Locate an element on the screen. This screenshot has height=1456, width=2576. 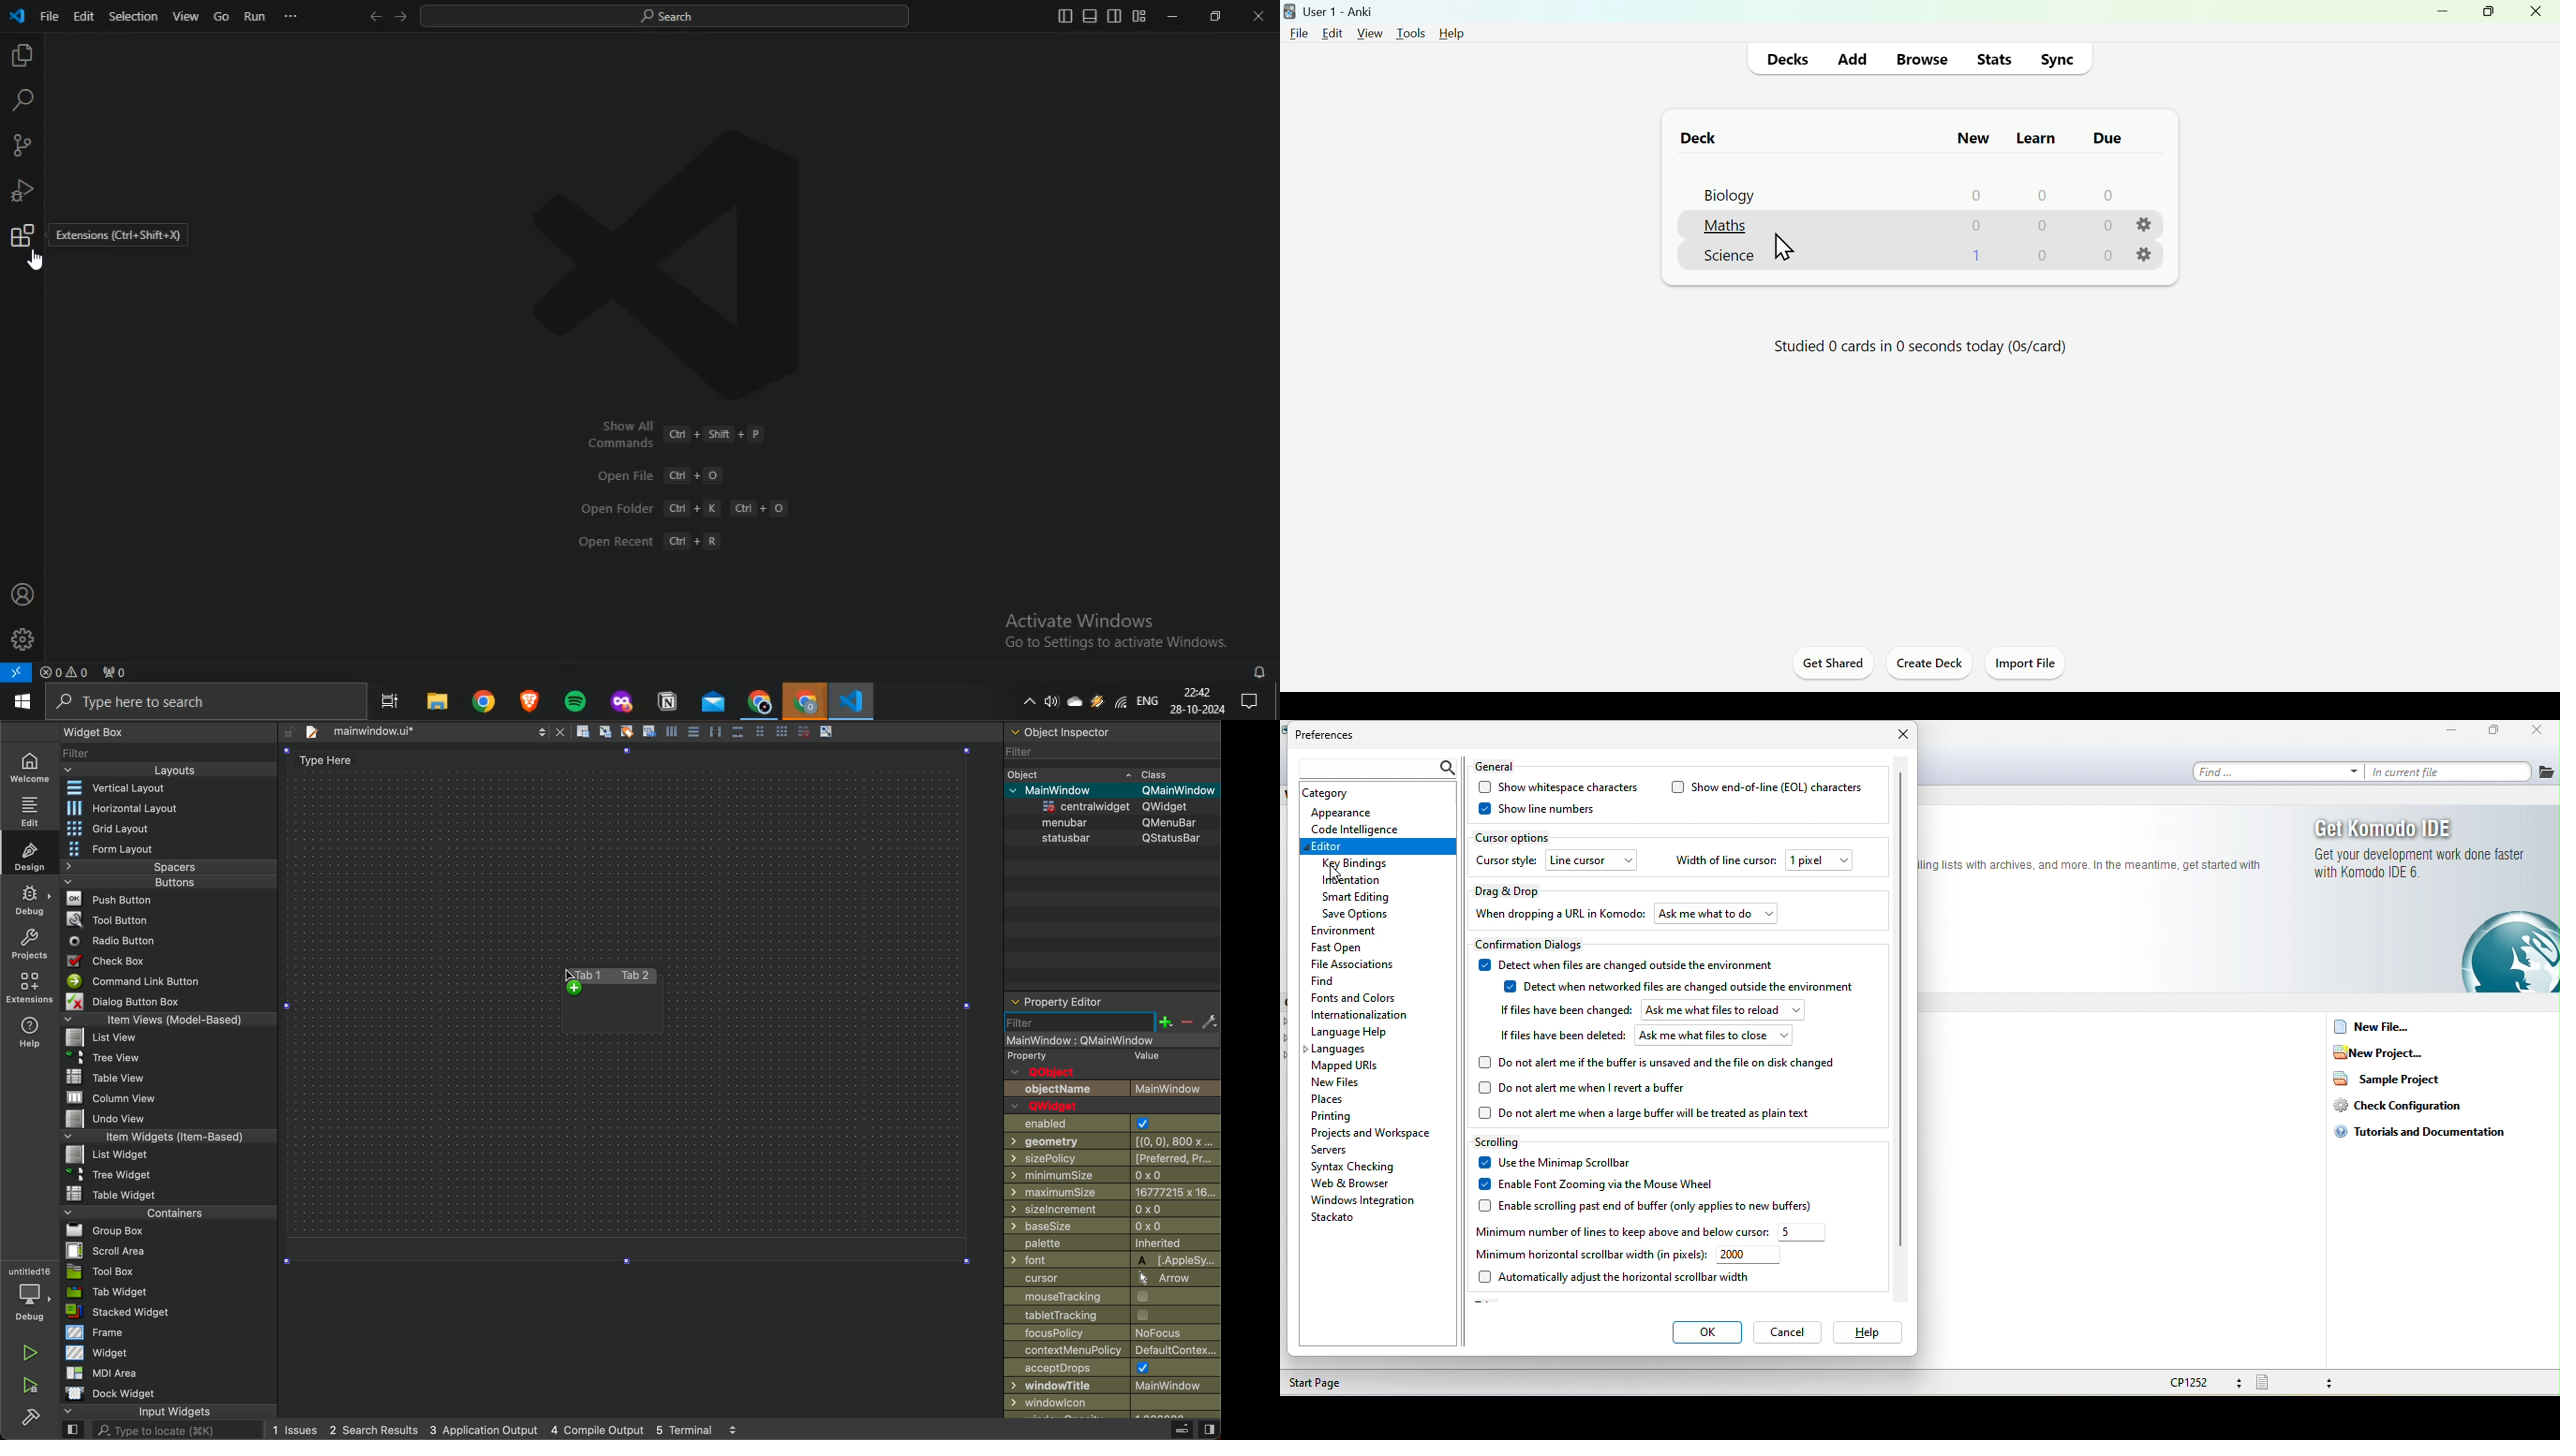
View is located at coordinates (1369, 32).